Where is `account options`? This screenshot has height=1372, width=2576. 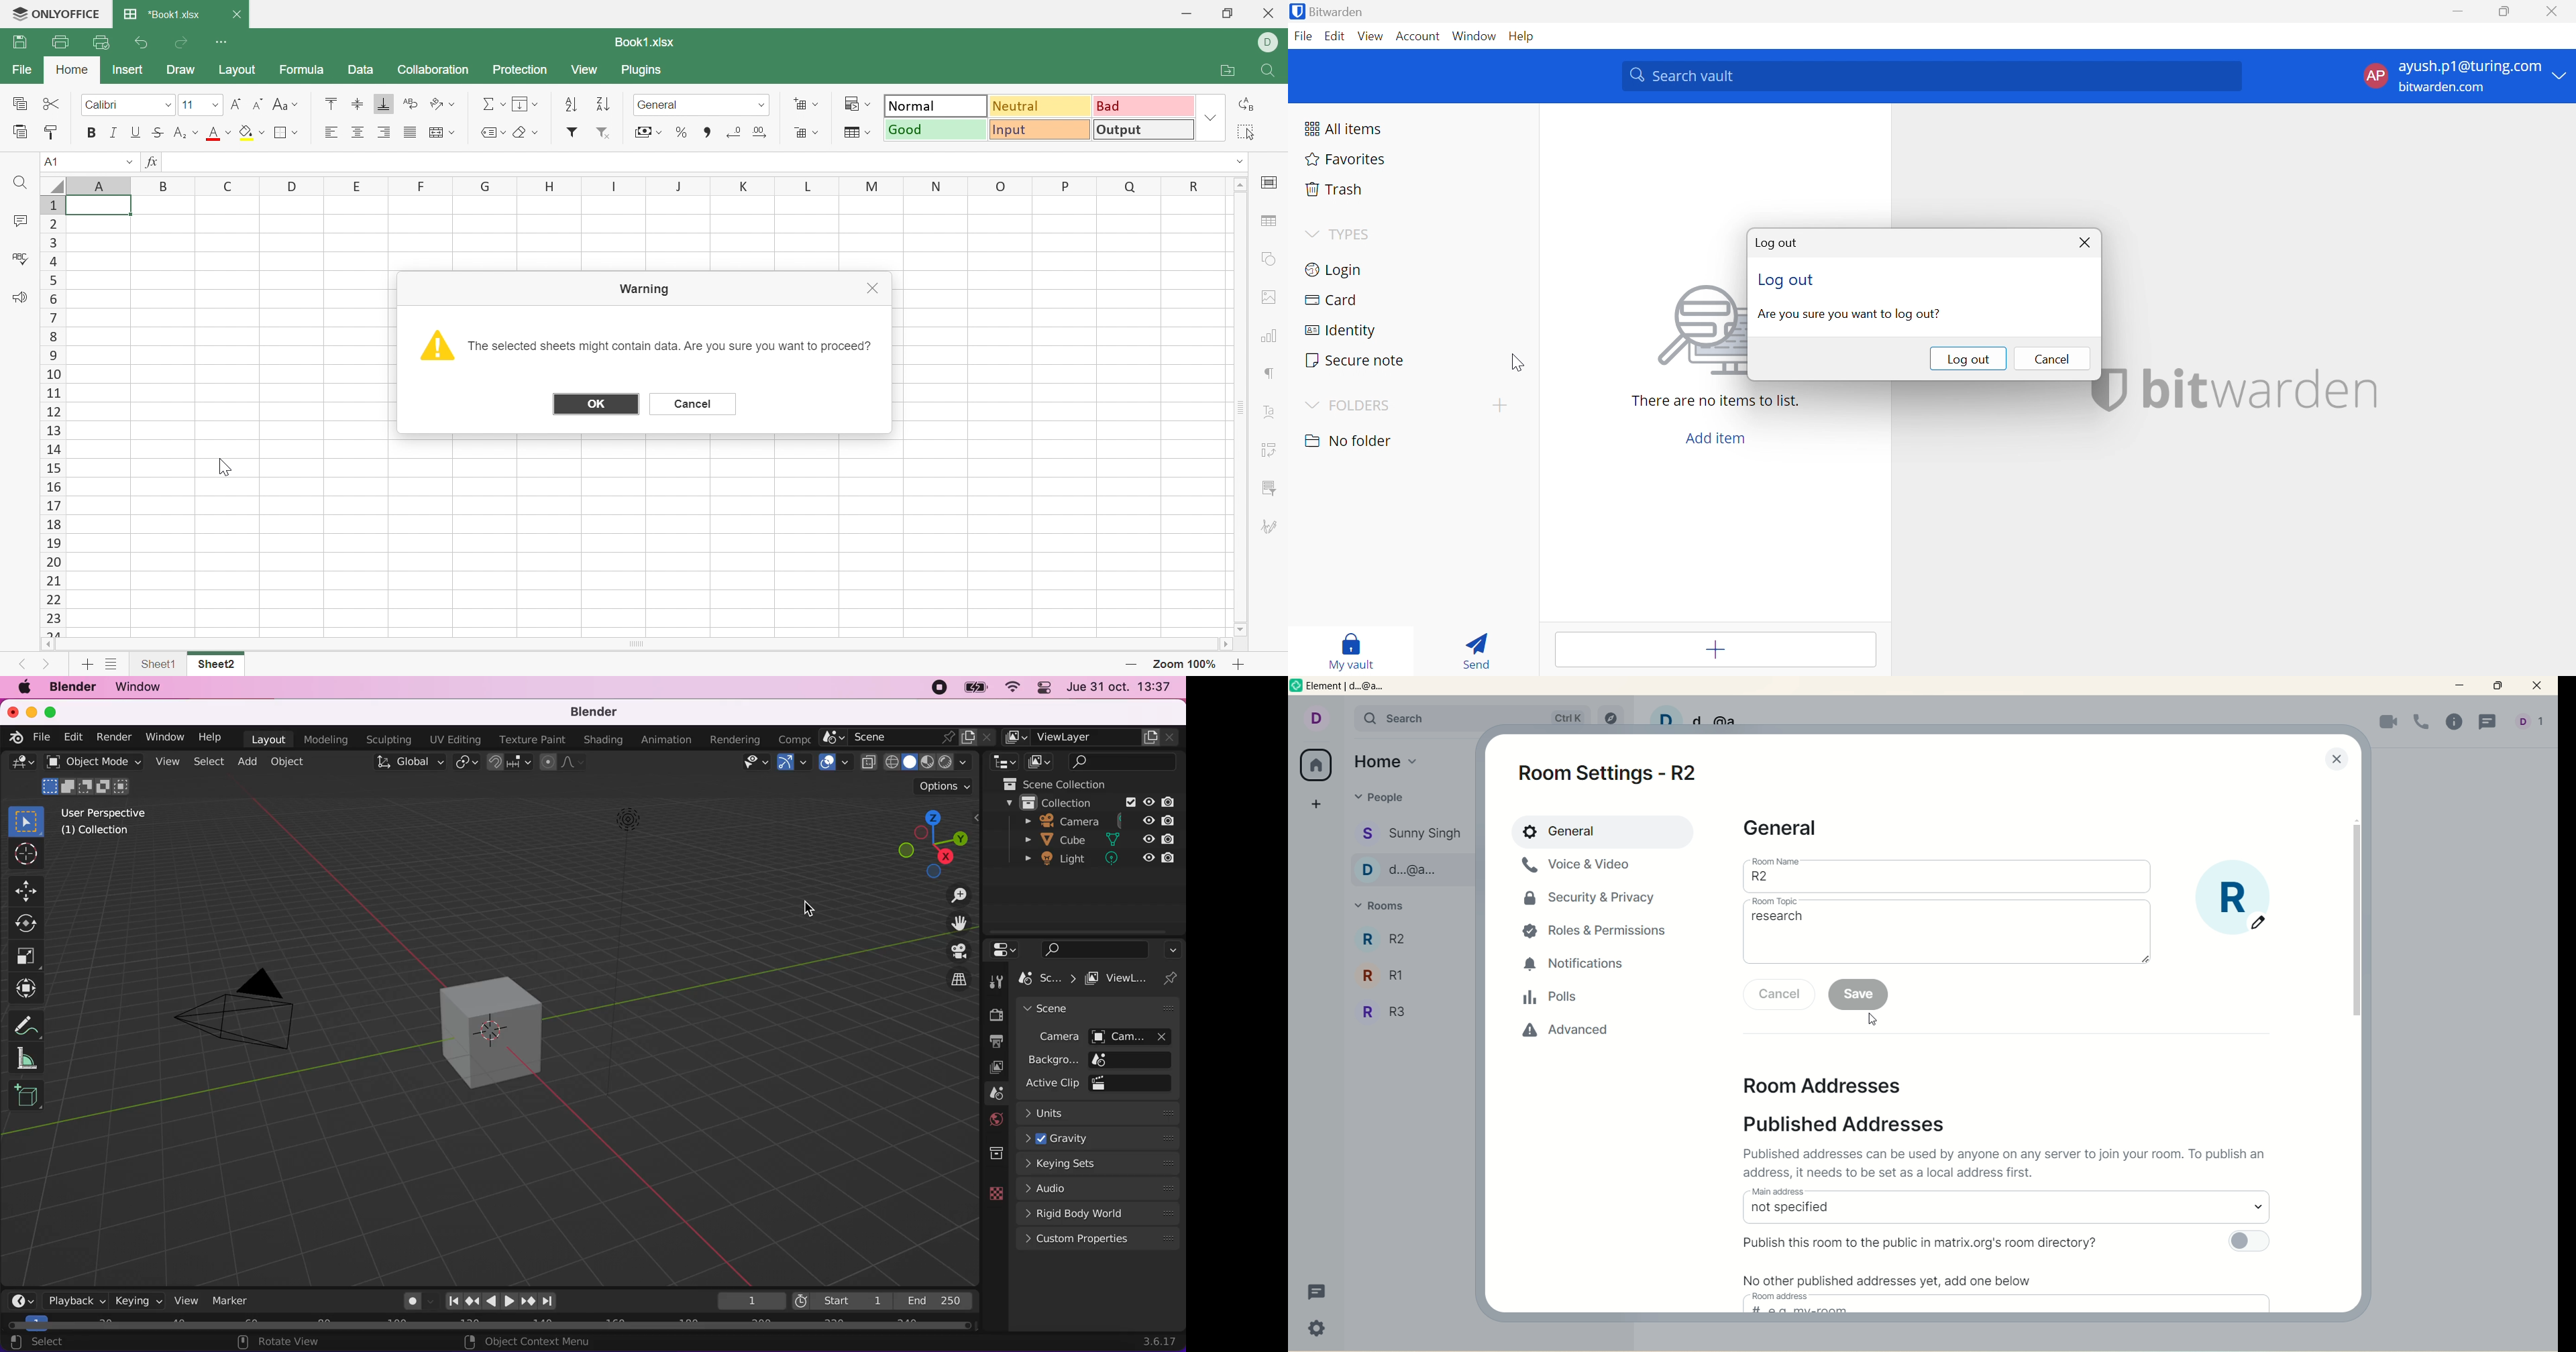 account options is located at coordinates (2465, 75).